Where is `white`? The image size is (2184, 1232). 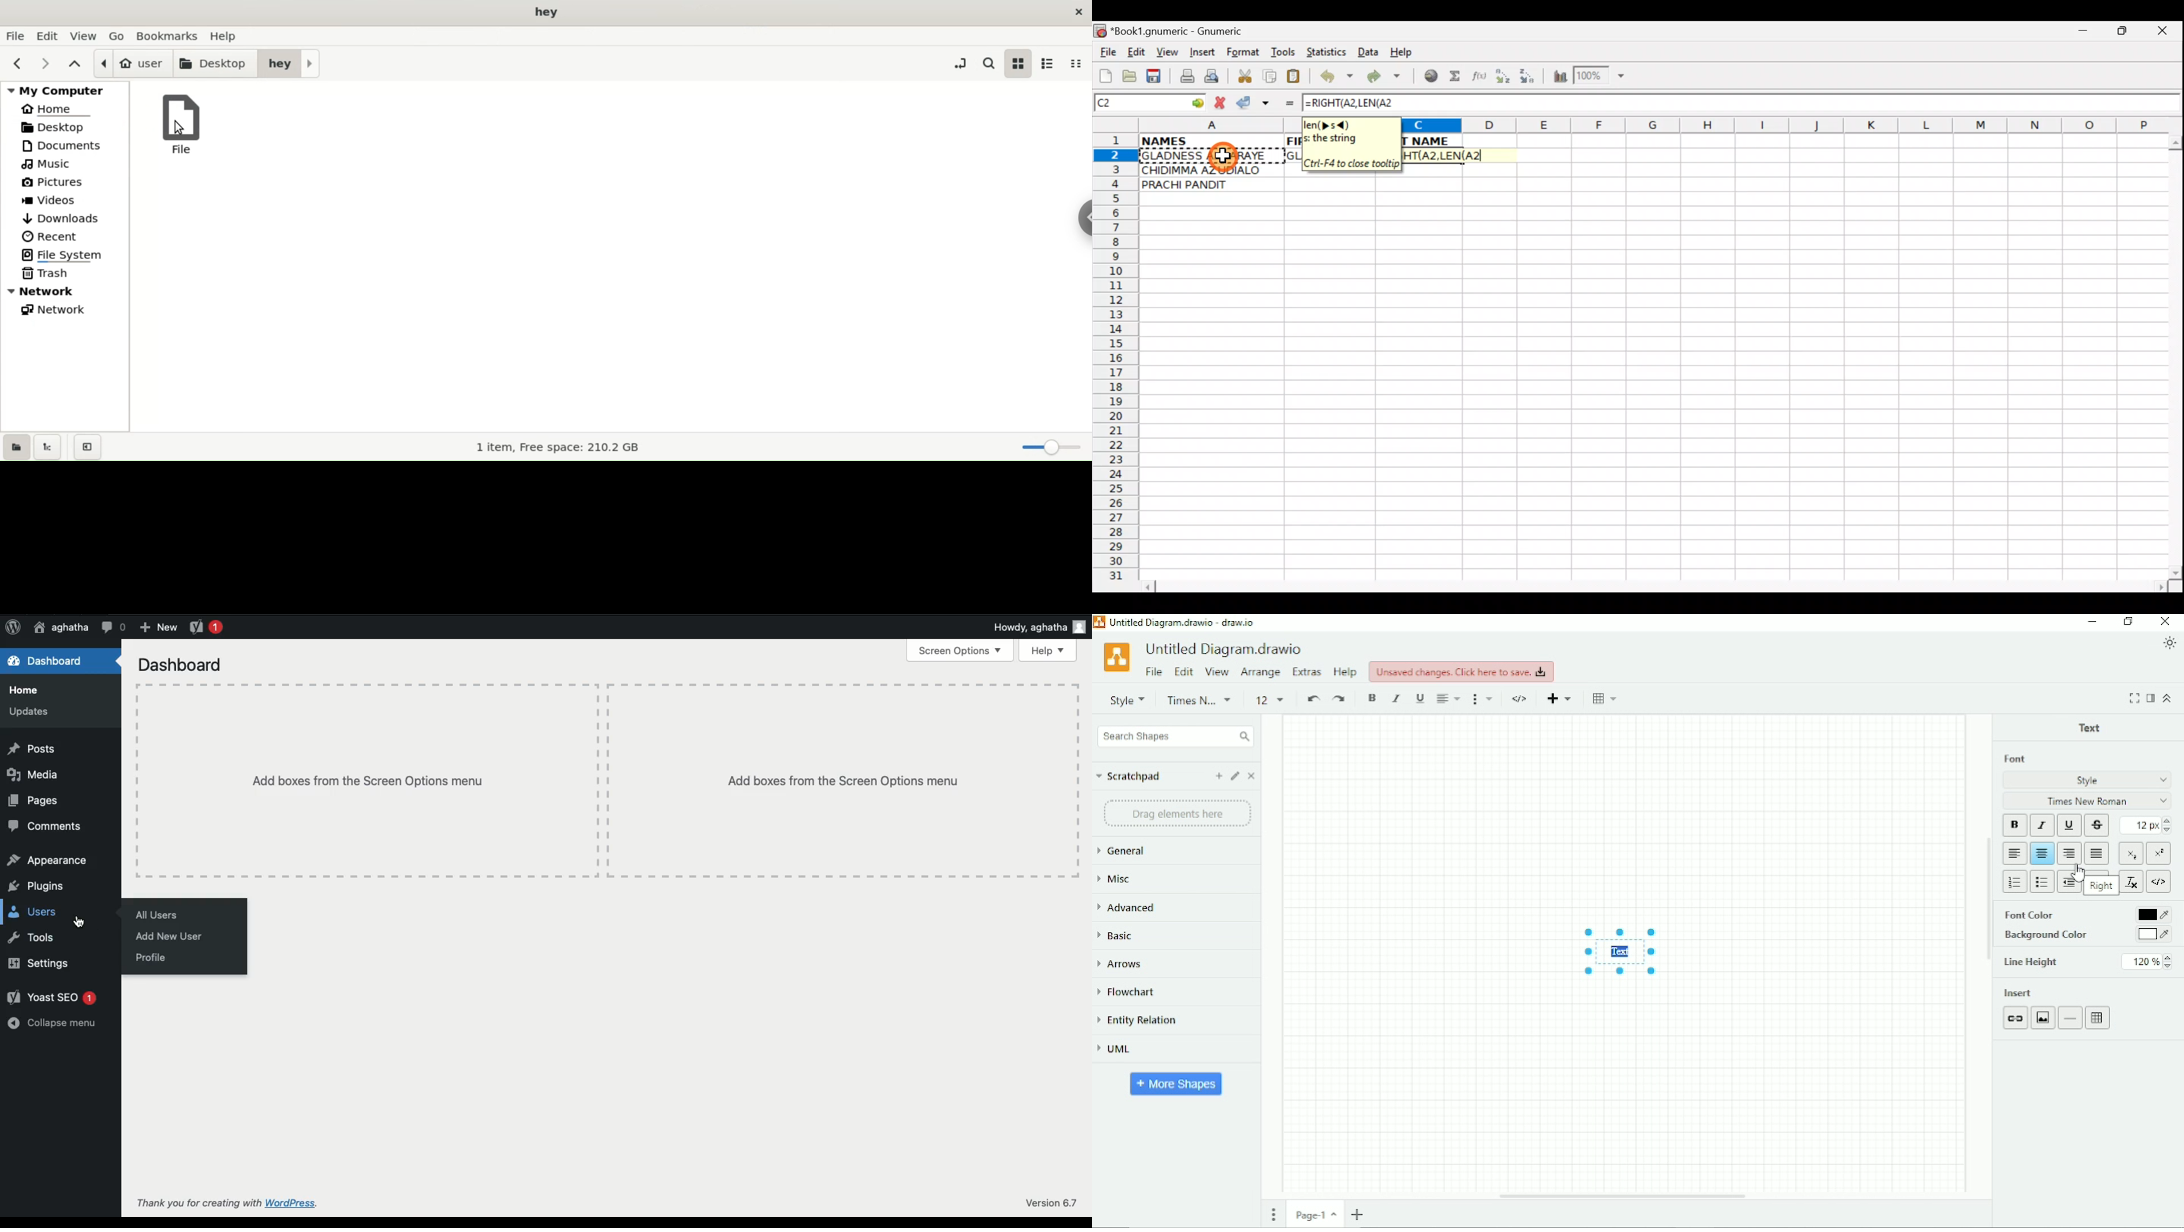
white is located at coordinates (2153, 934).